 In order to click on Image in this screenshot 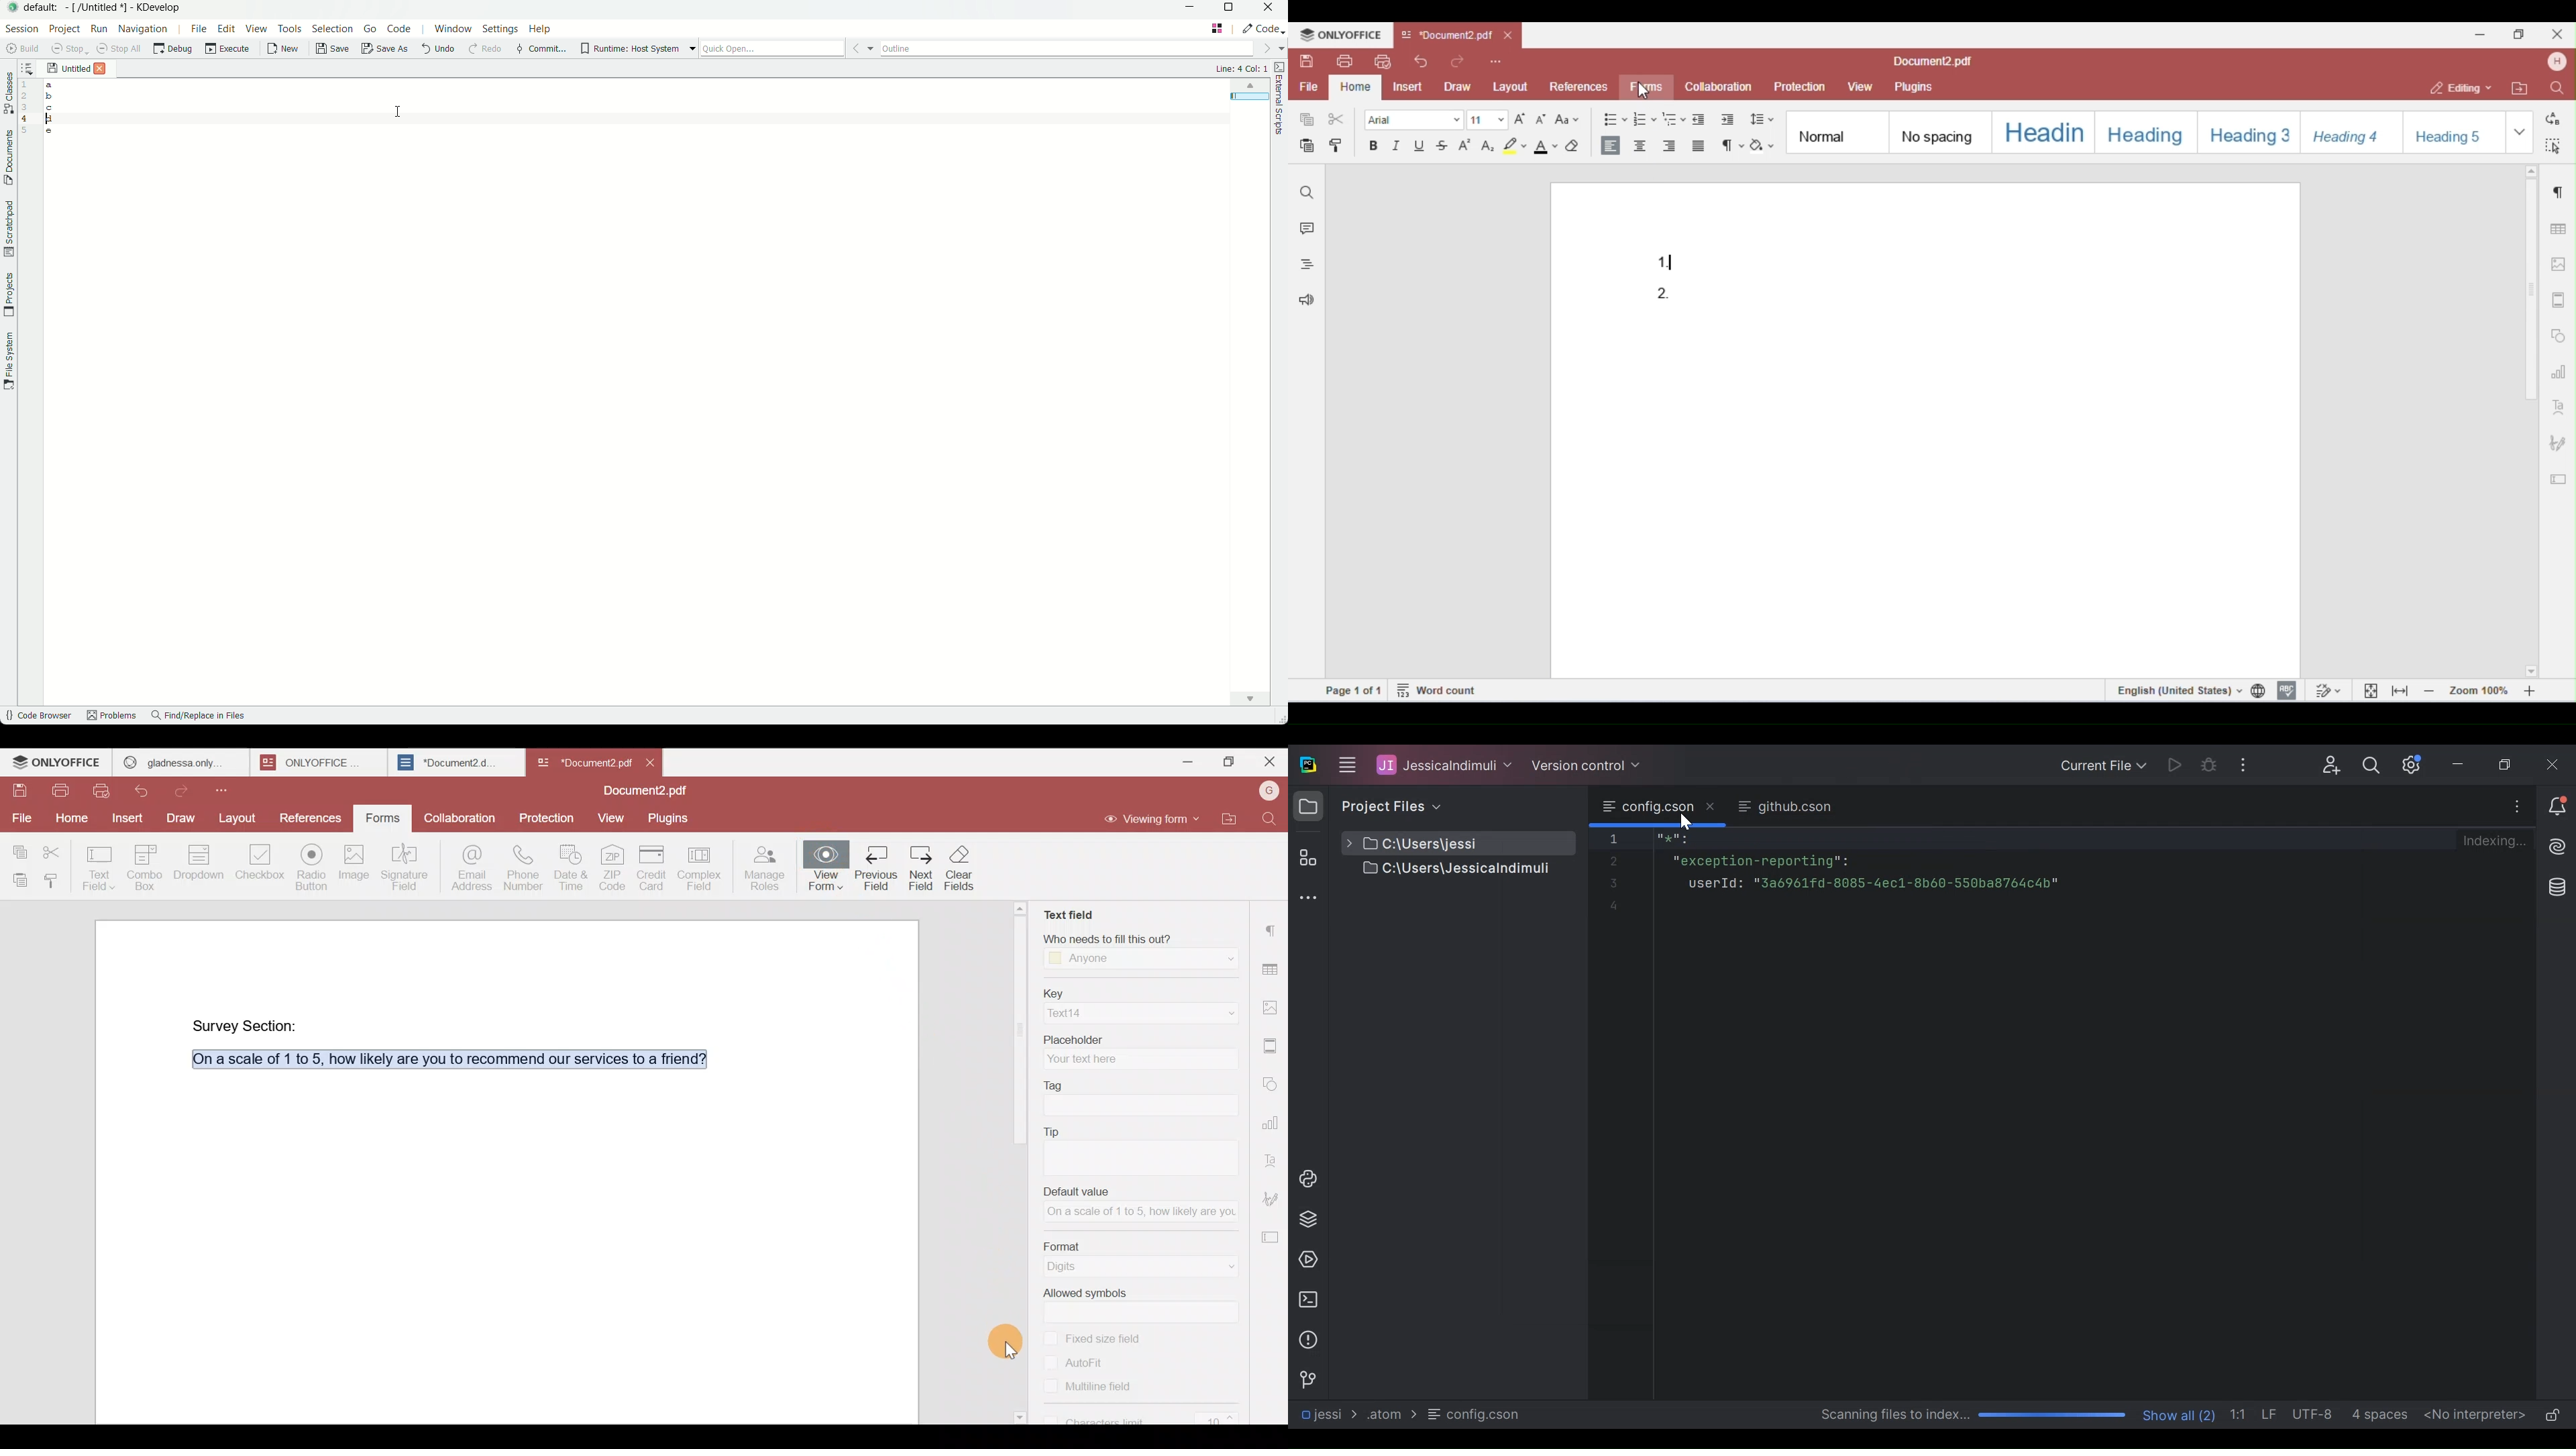, I will do `click(353, 865)`.